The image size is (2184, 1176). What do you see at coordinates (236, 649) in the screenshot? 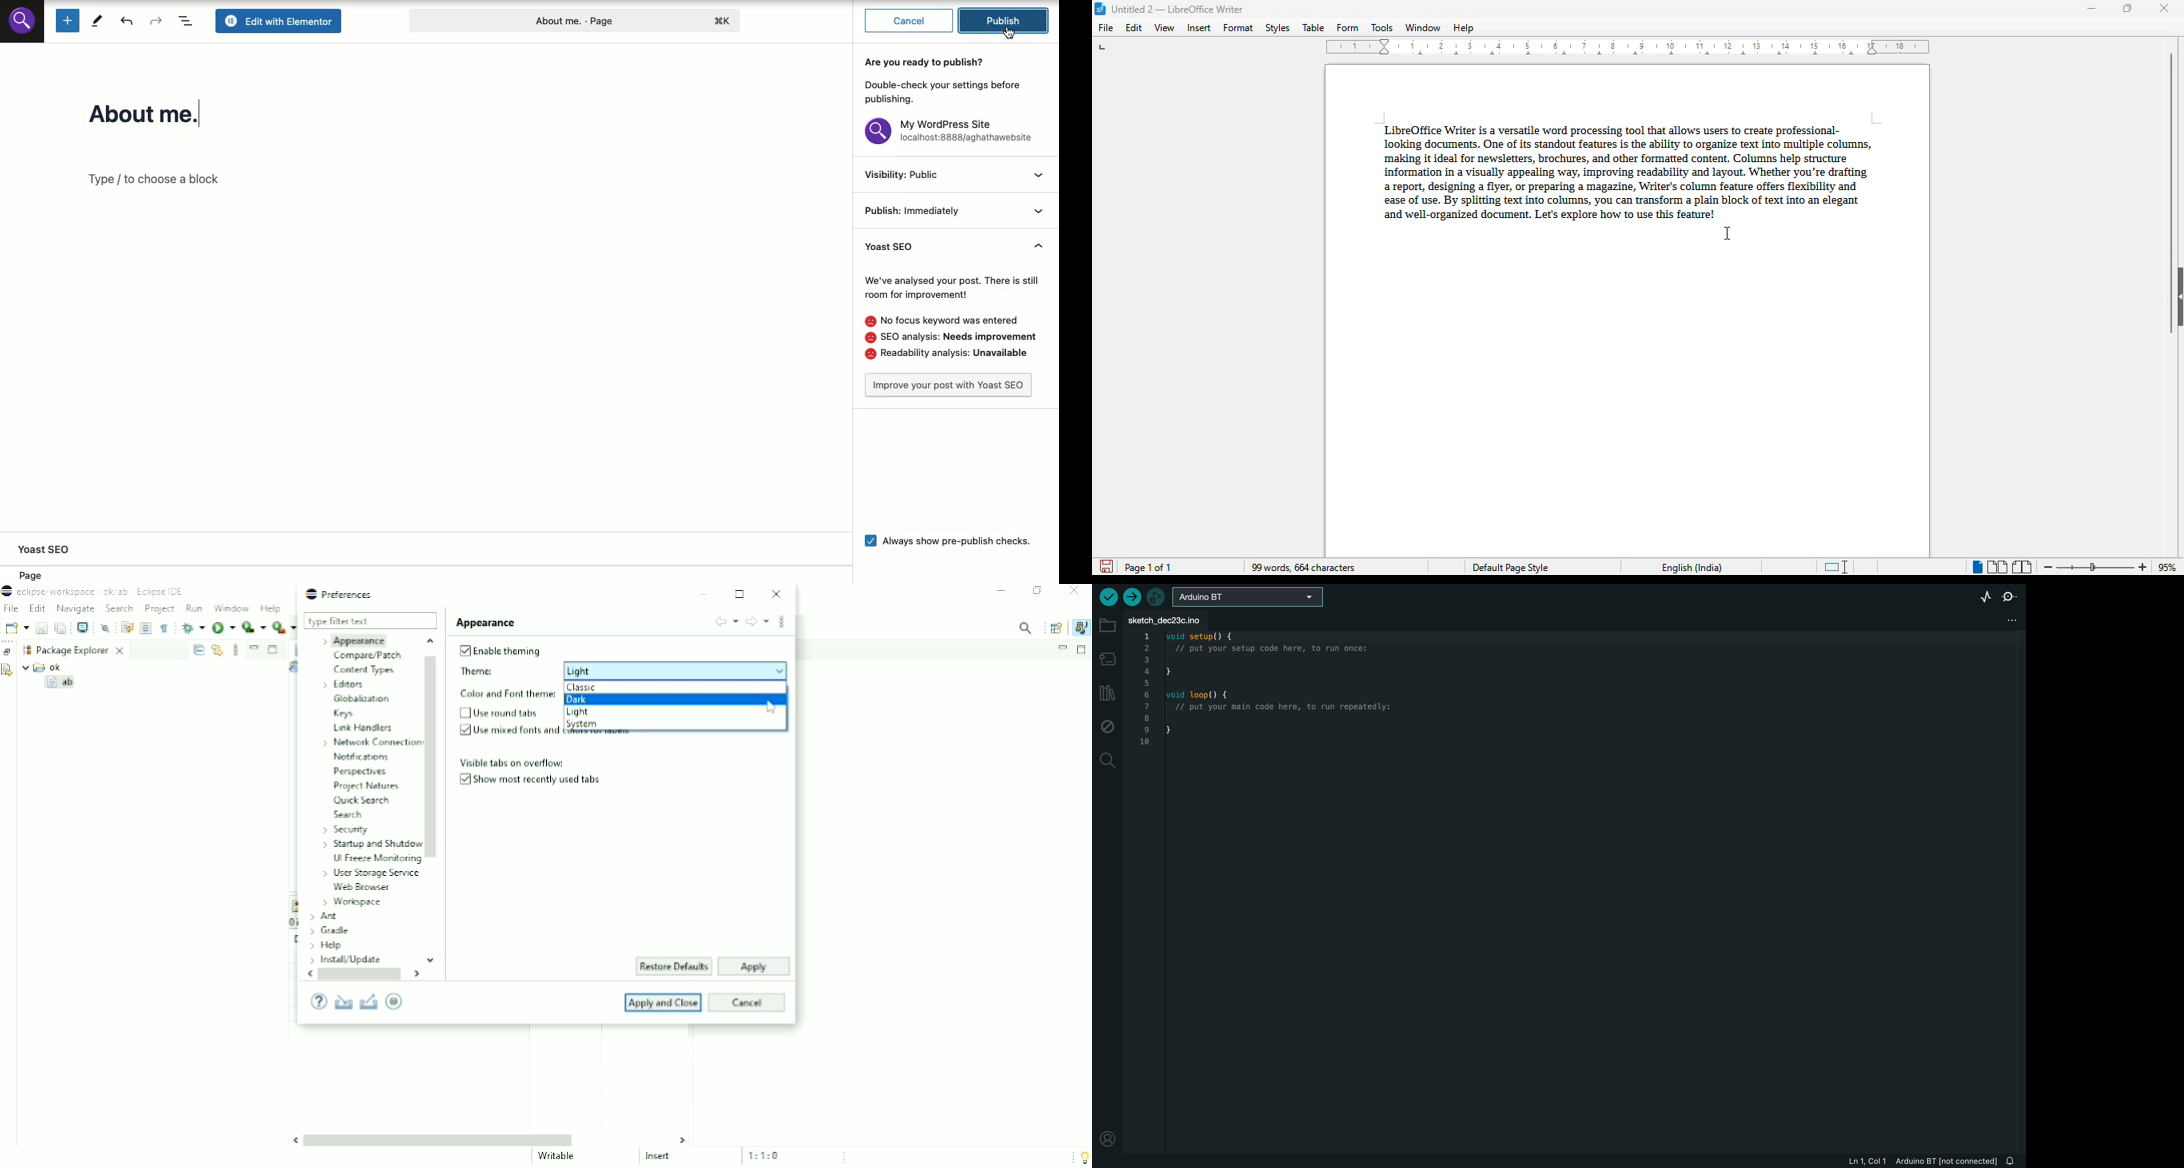
I see `View Menu` at bounding box center [236, 649].